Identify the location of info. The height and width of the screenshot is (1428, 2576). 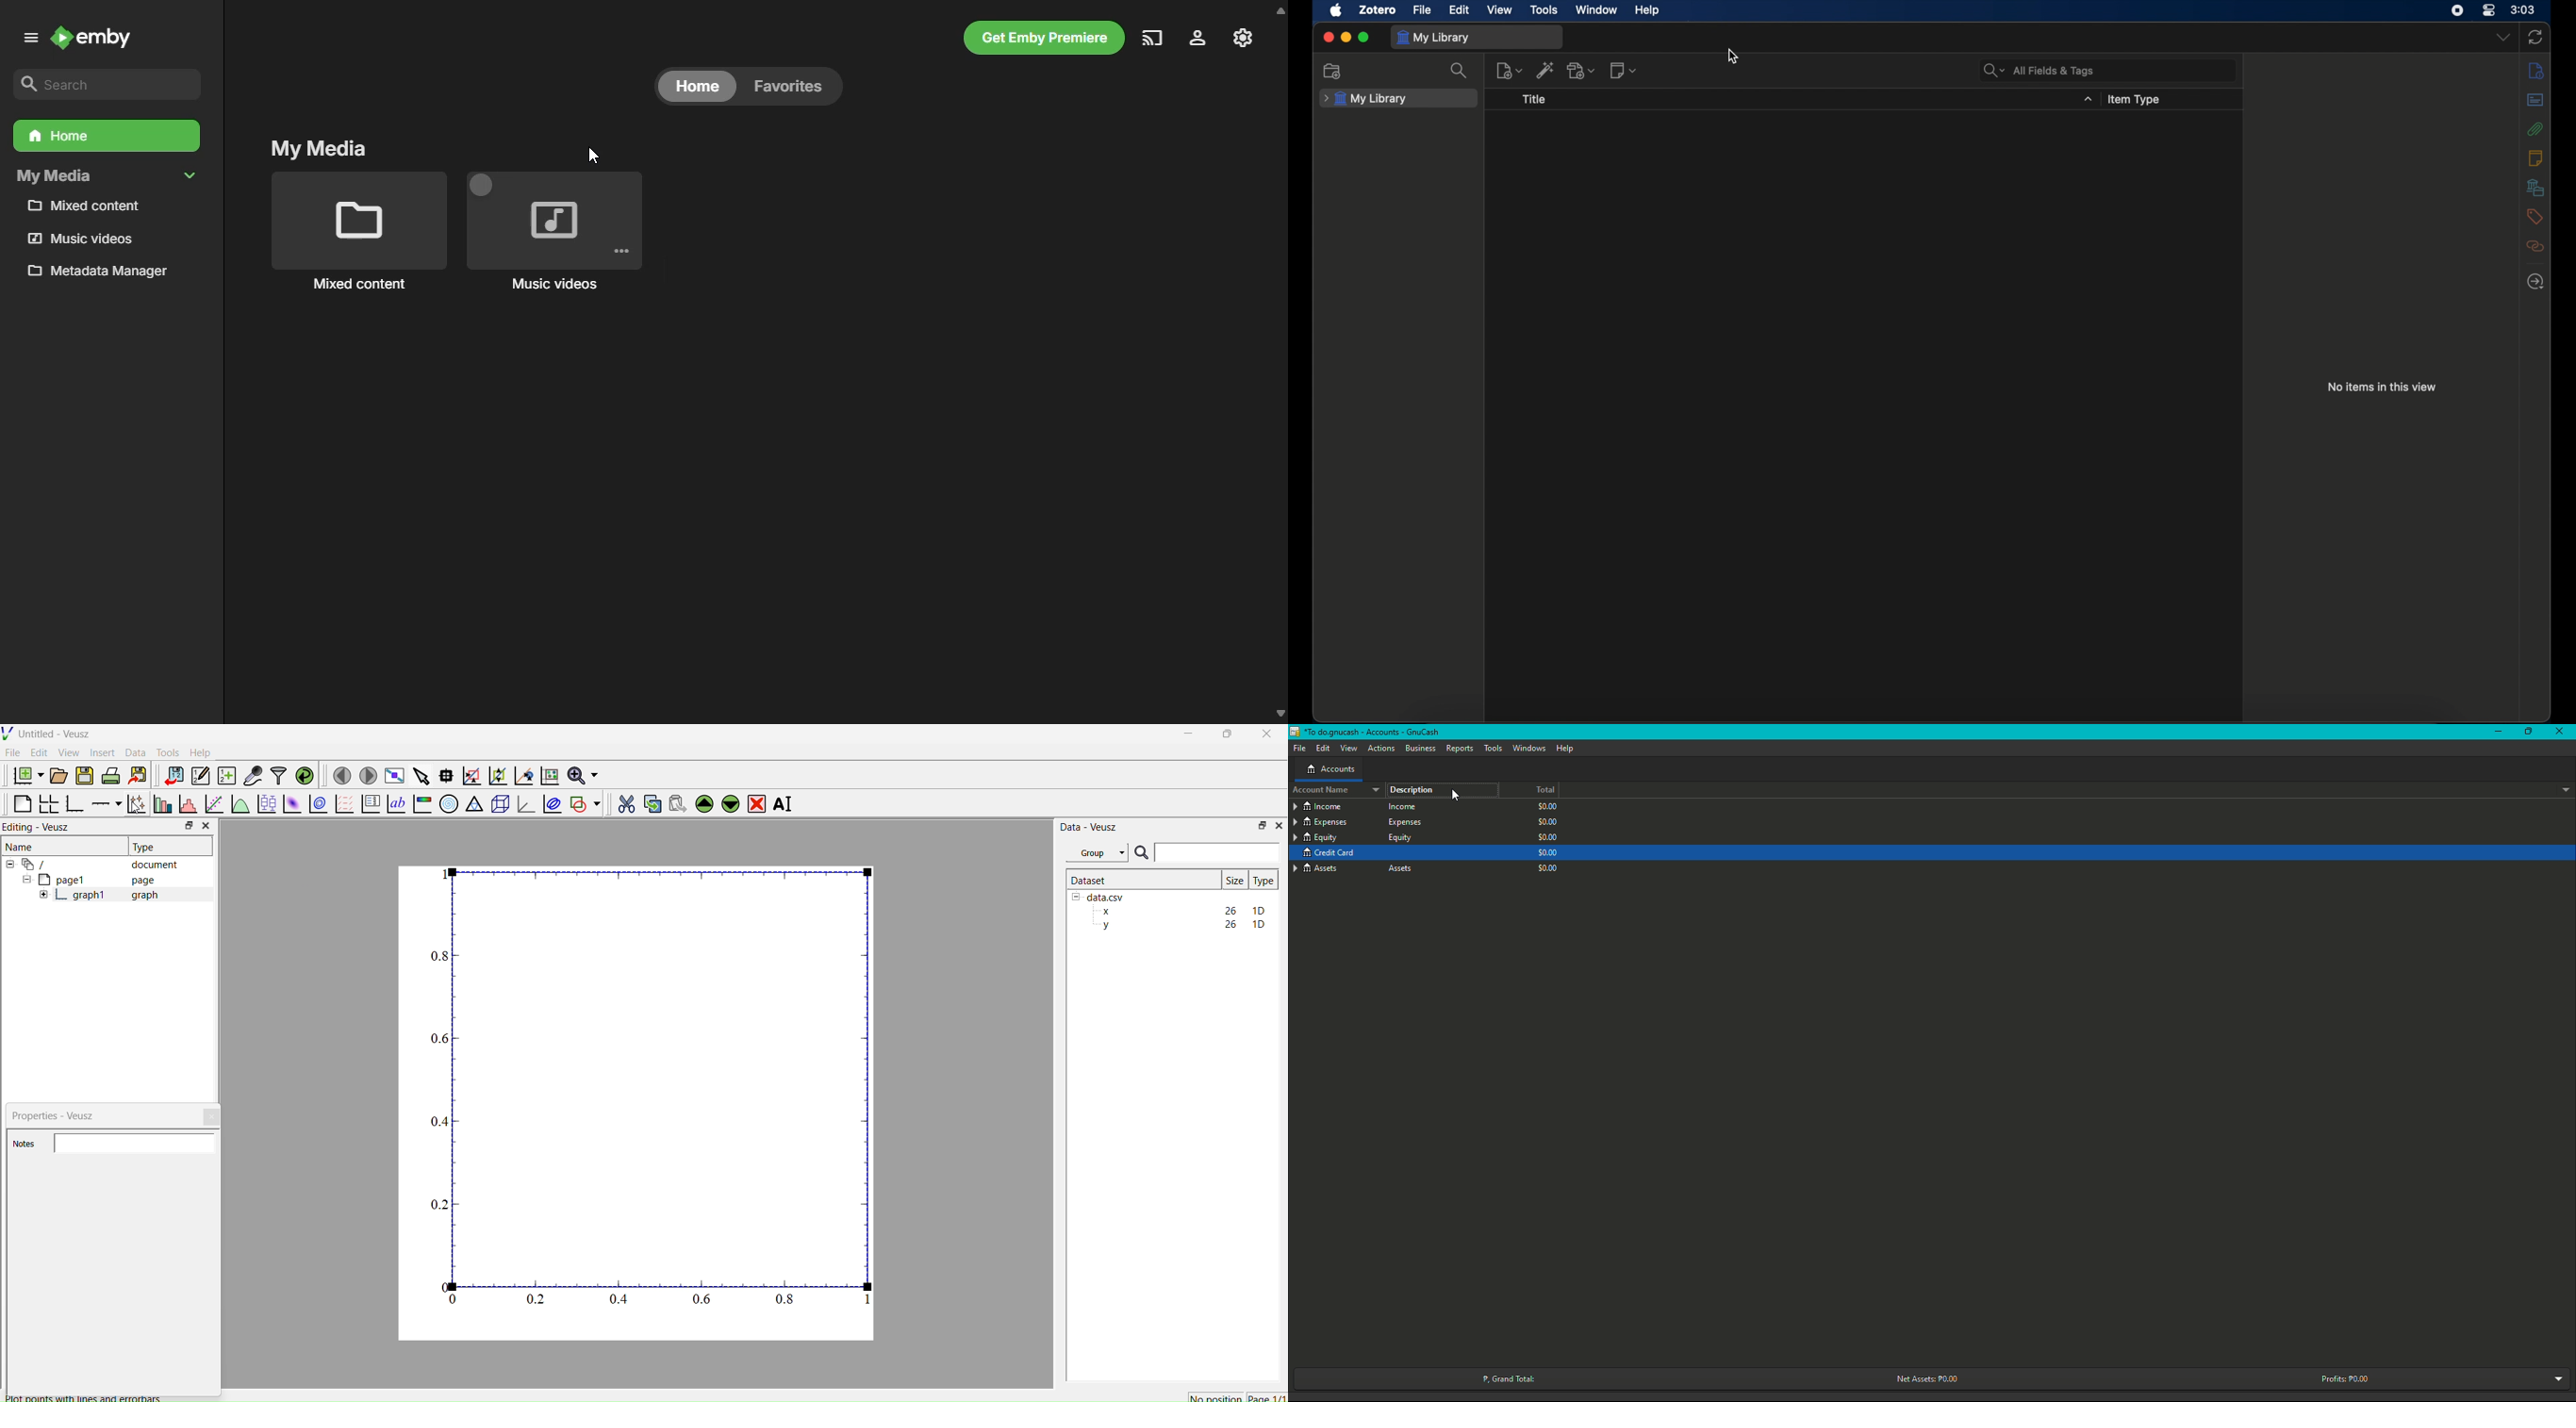
(2536, 72).